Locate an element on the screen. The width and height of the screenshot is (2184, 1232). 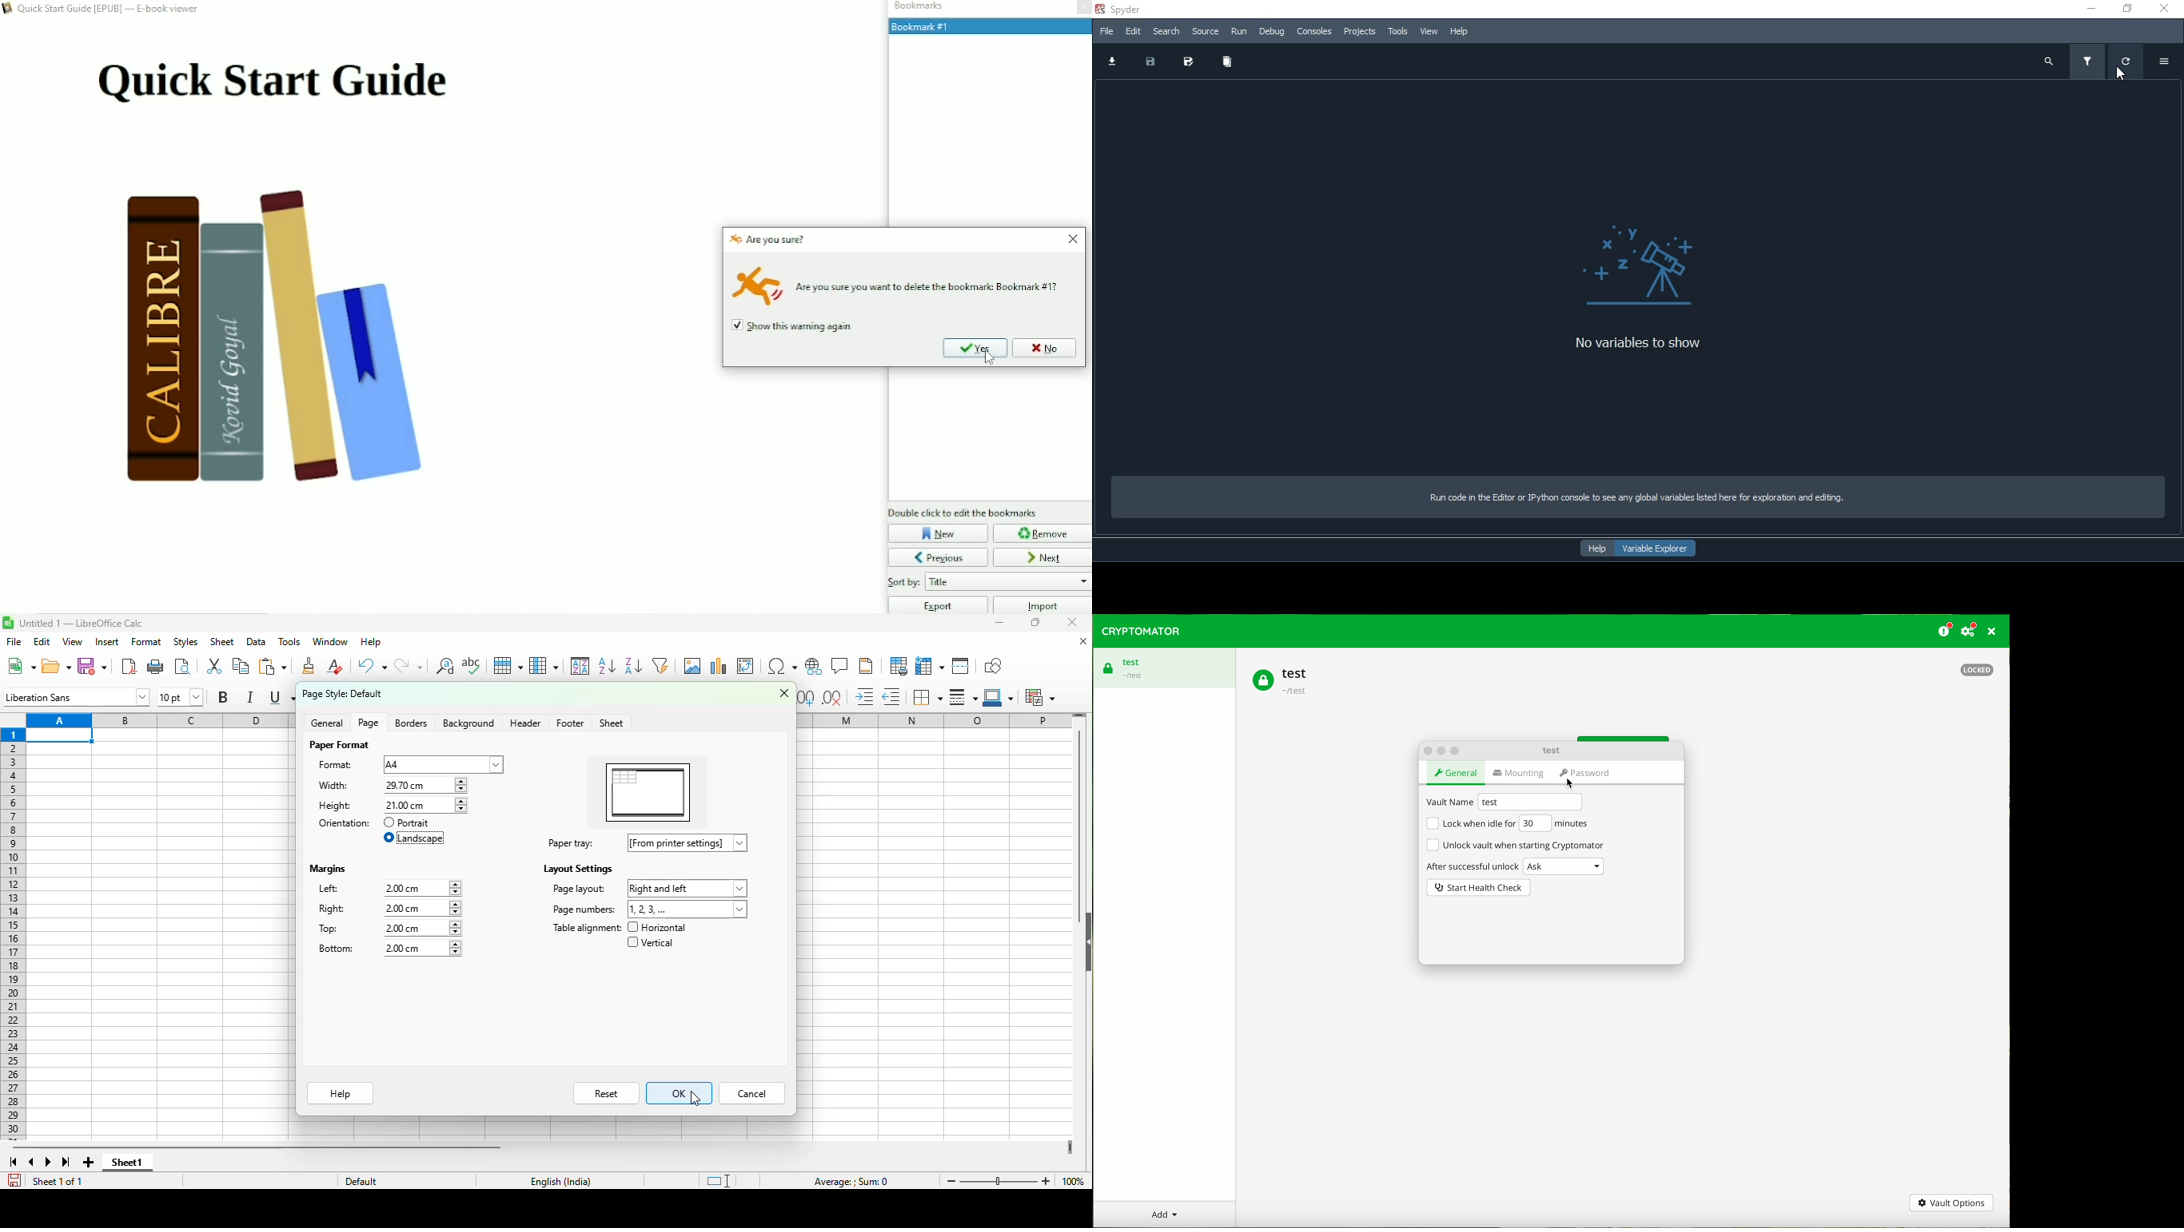
sheet 1 of 1 is located at coordinates (56, 1182).